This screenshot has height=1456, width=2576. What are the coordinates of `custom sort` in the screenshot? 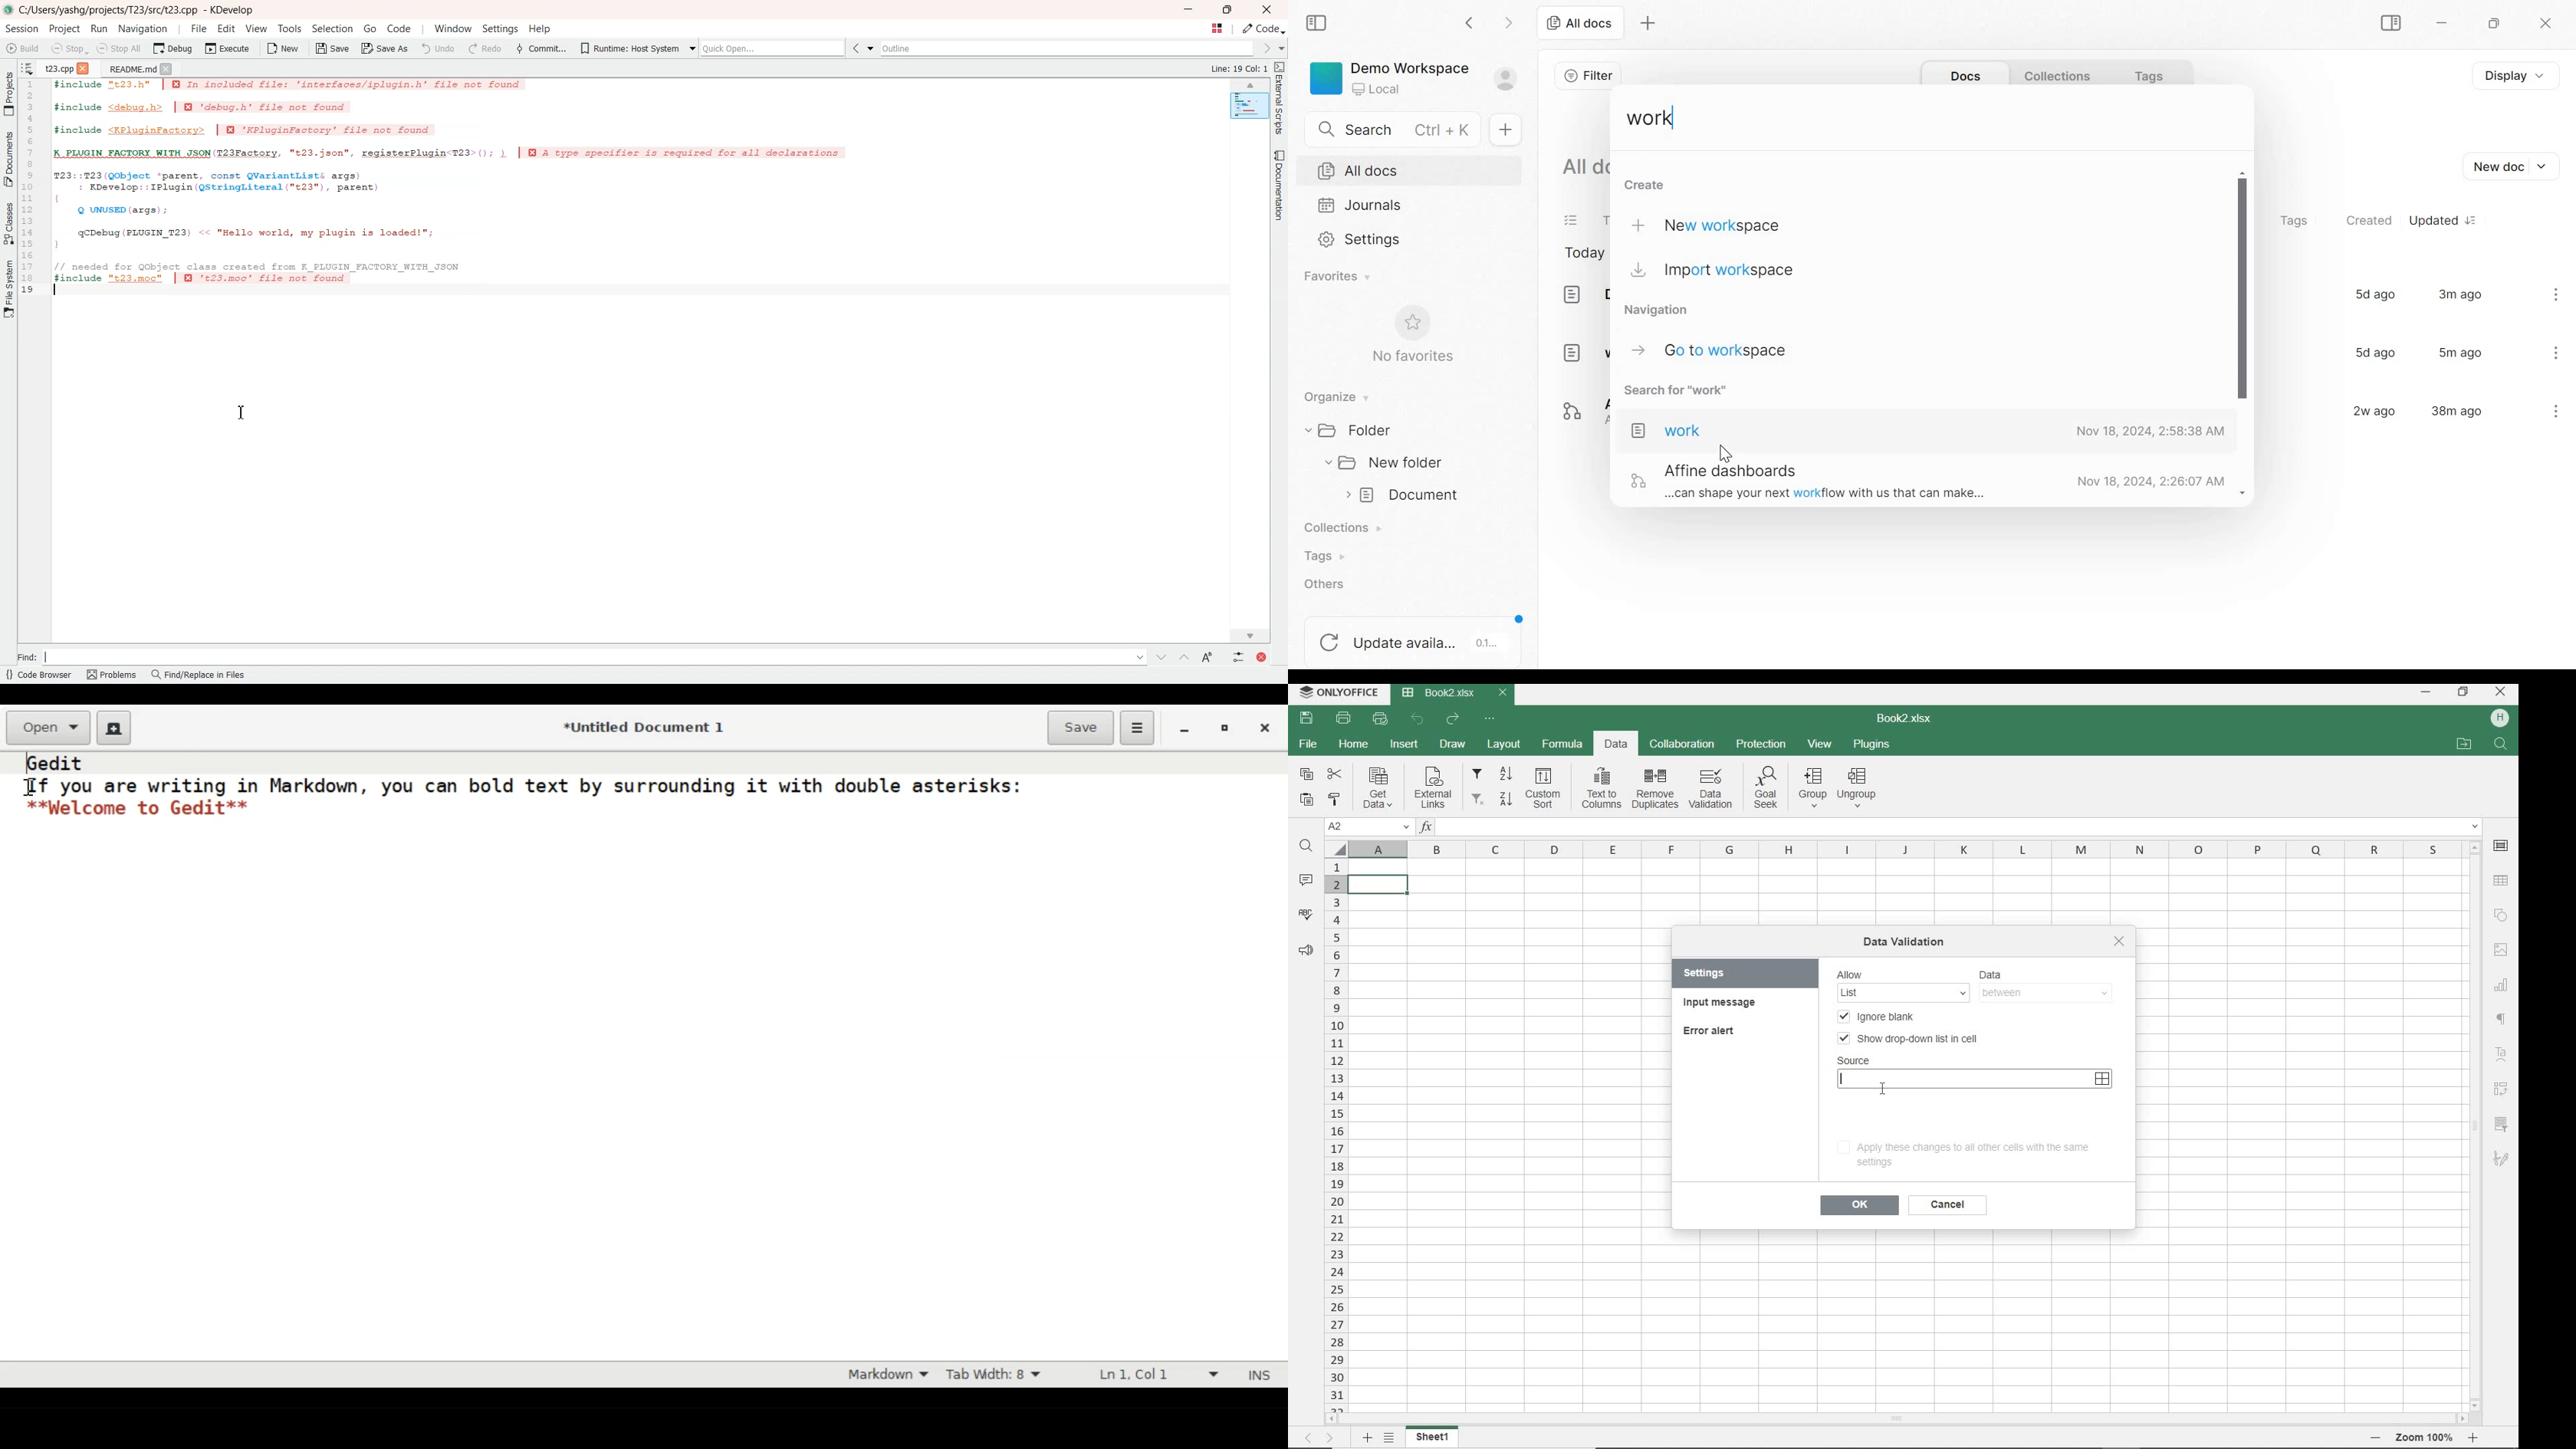 It's located at (1545, 788).